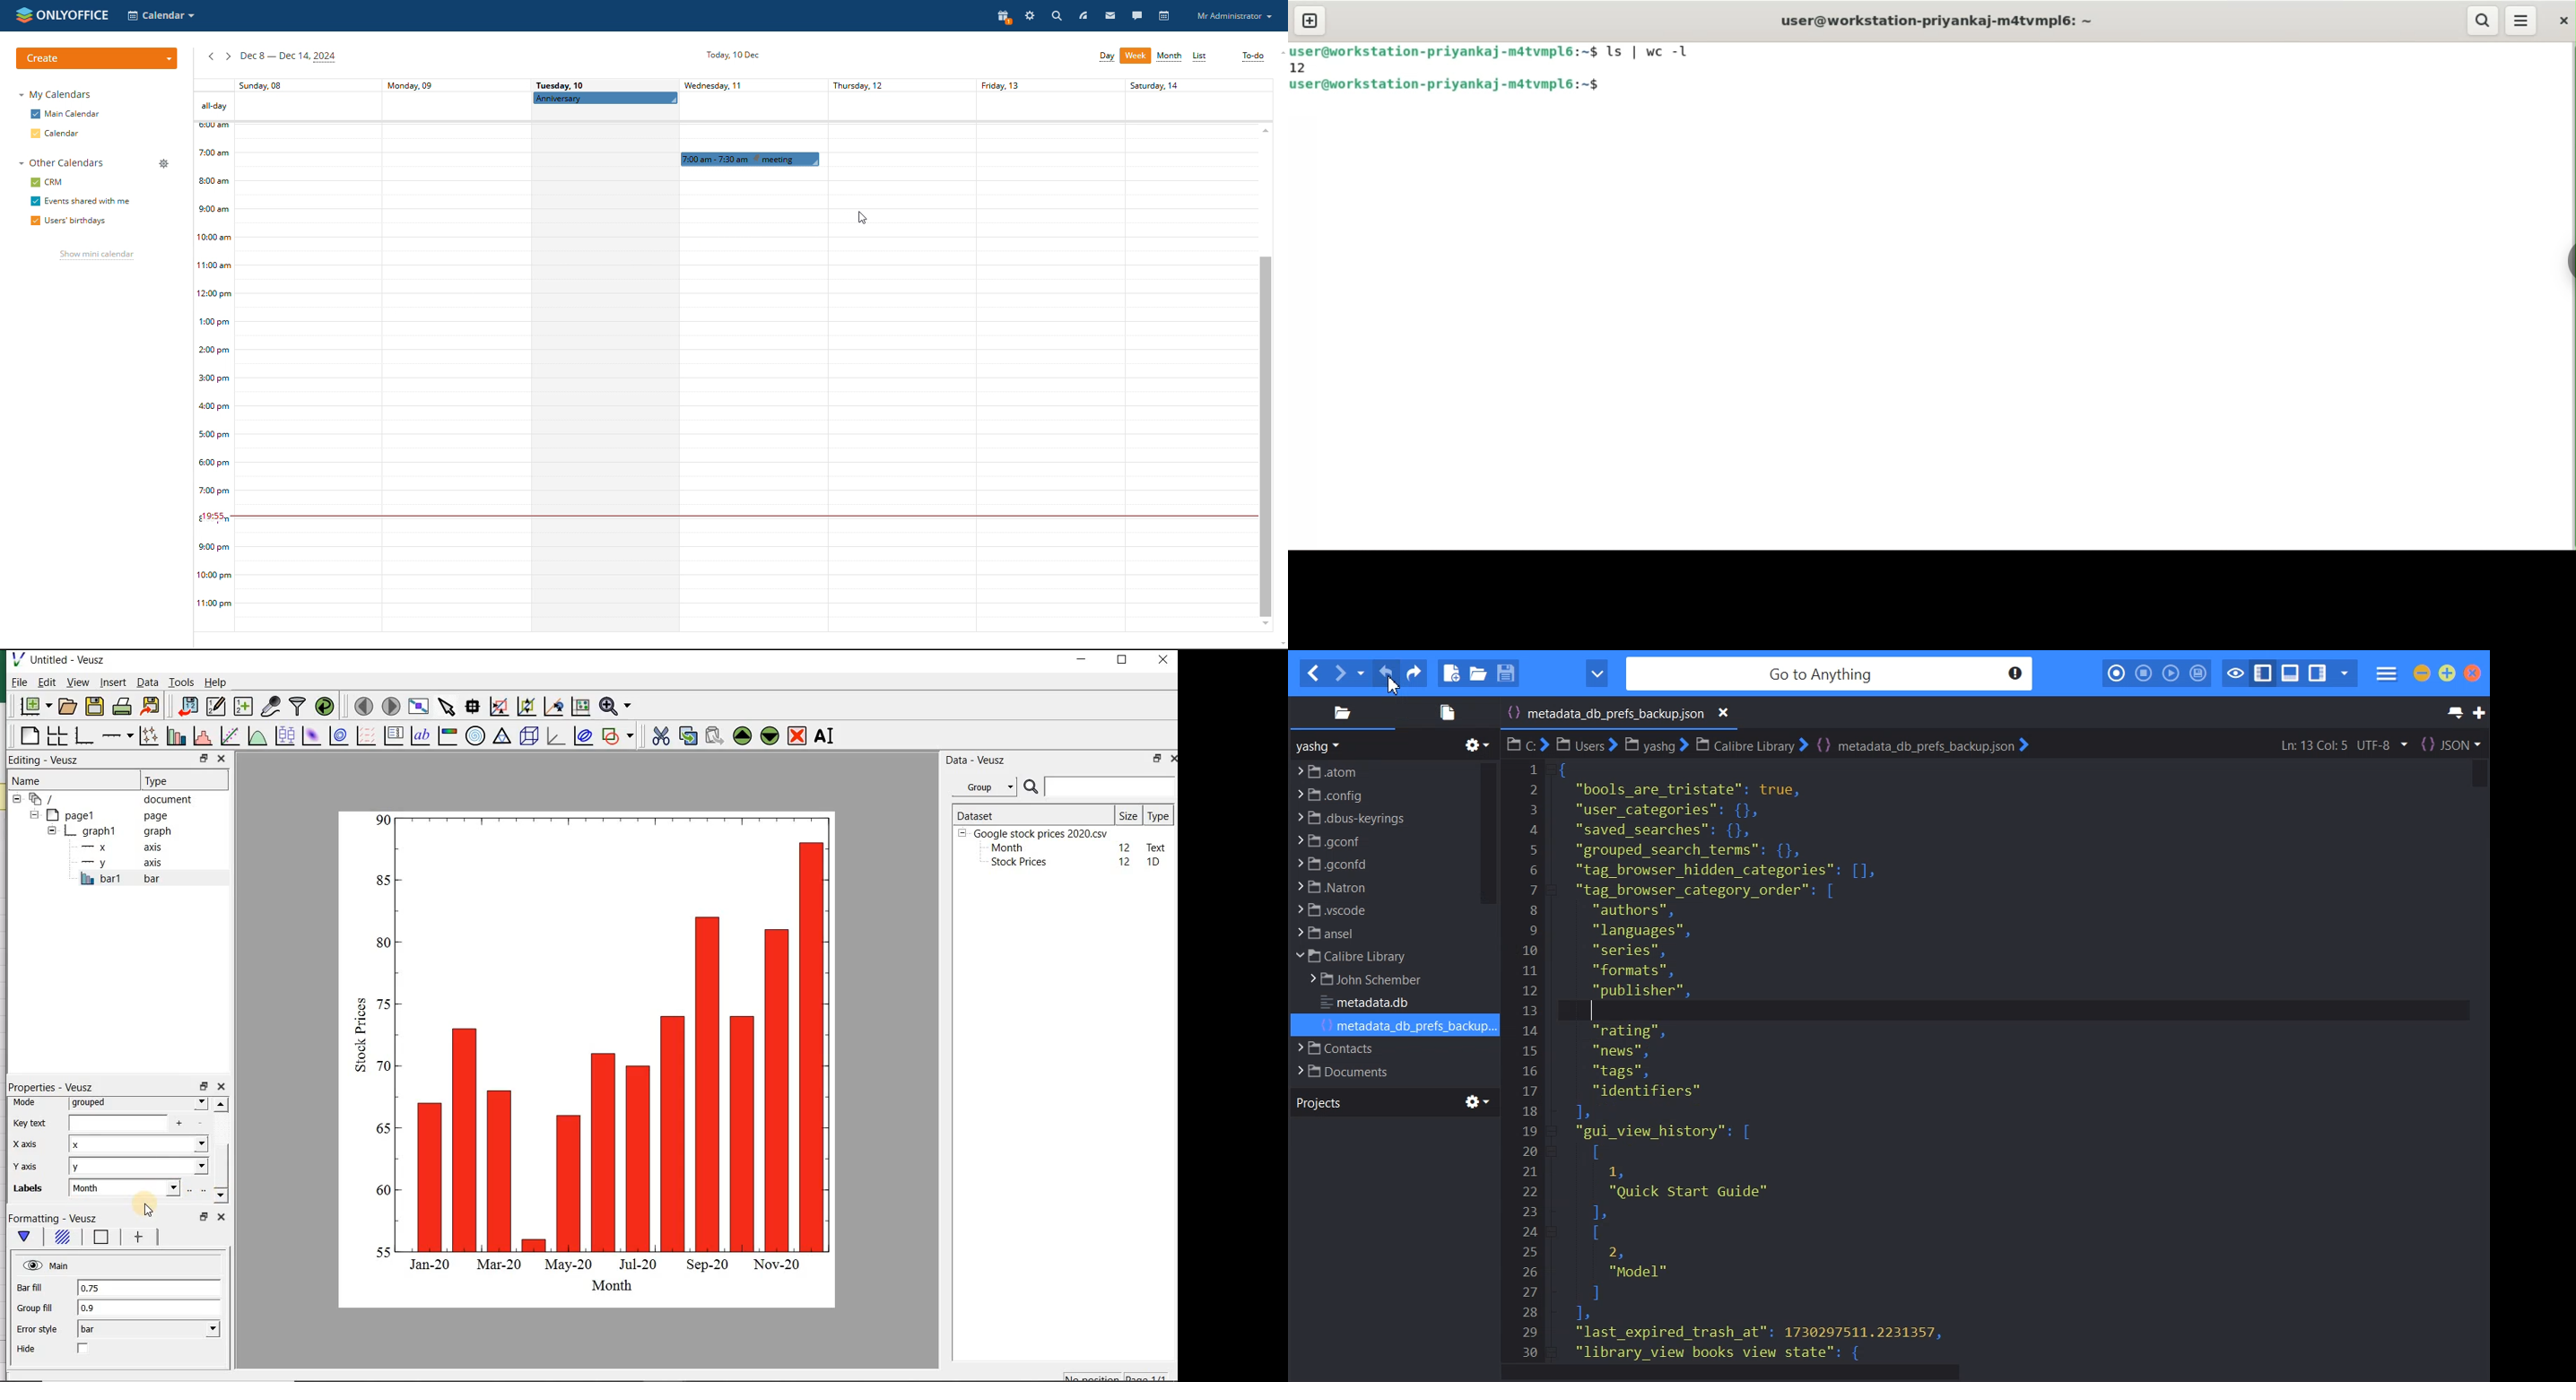 Image resolution: width=2576 pixels, height=1400 pixels. Describe the element at coordinates (181, 682) in the screenshot. I see `Tools` at that location.